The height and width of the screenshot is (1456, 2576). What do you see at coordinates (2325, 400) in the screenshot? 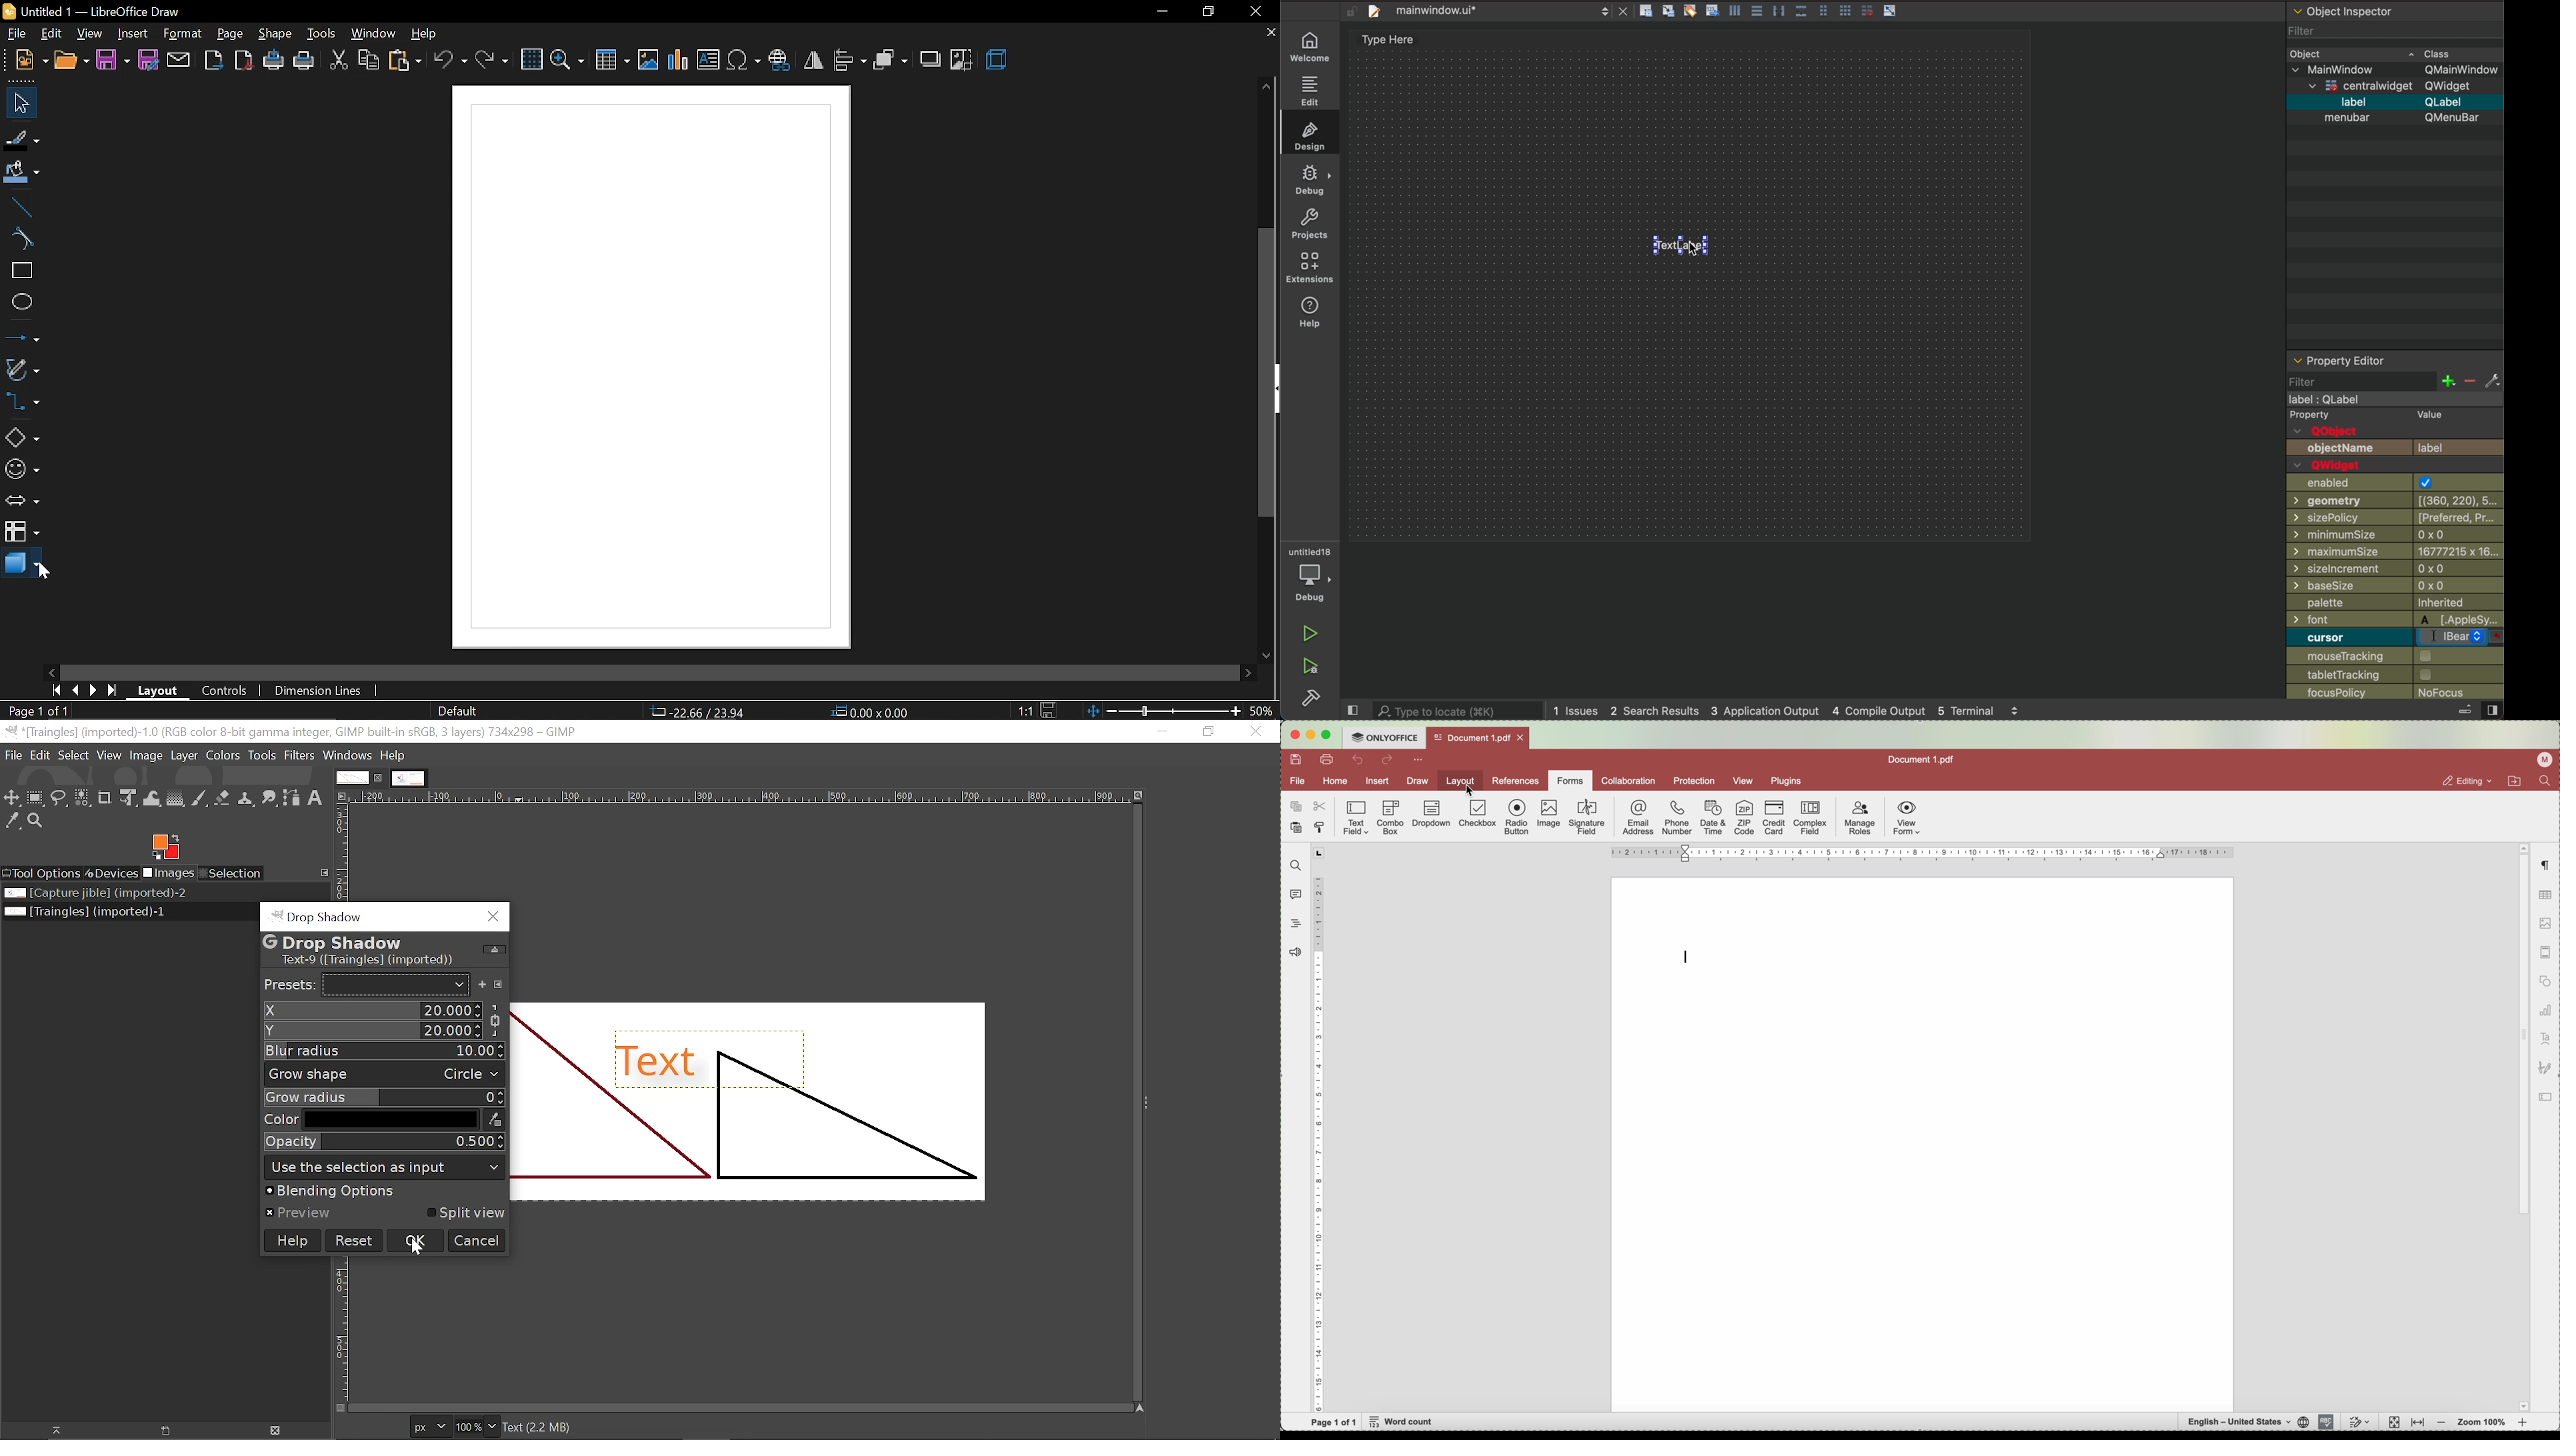
I see `label : Qlabel` at bounding box center [2325, 400].